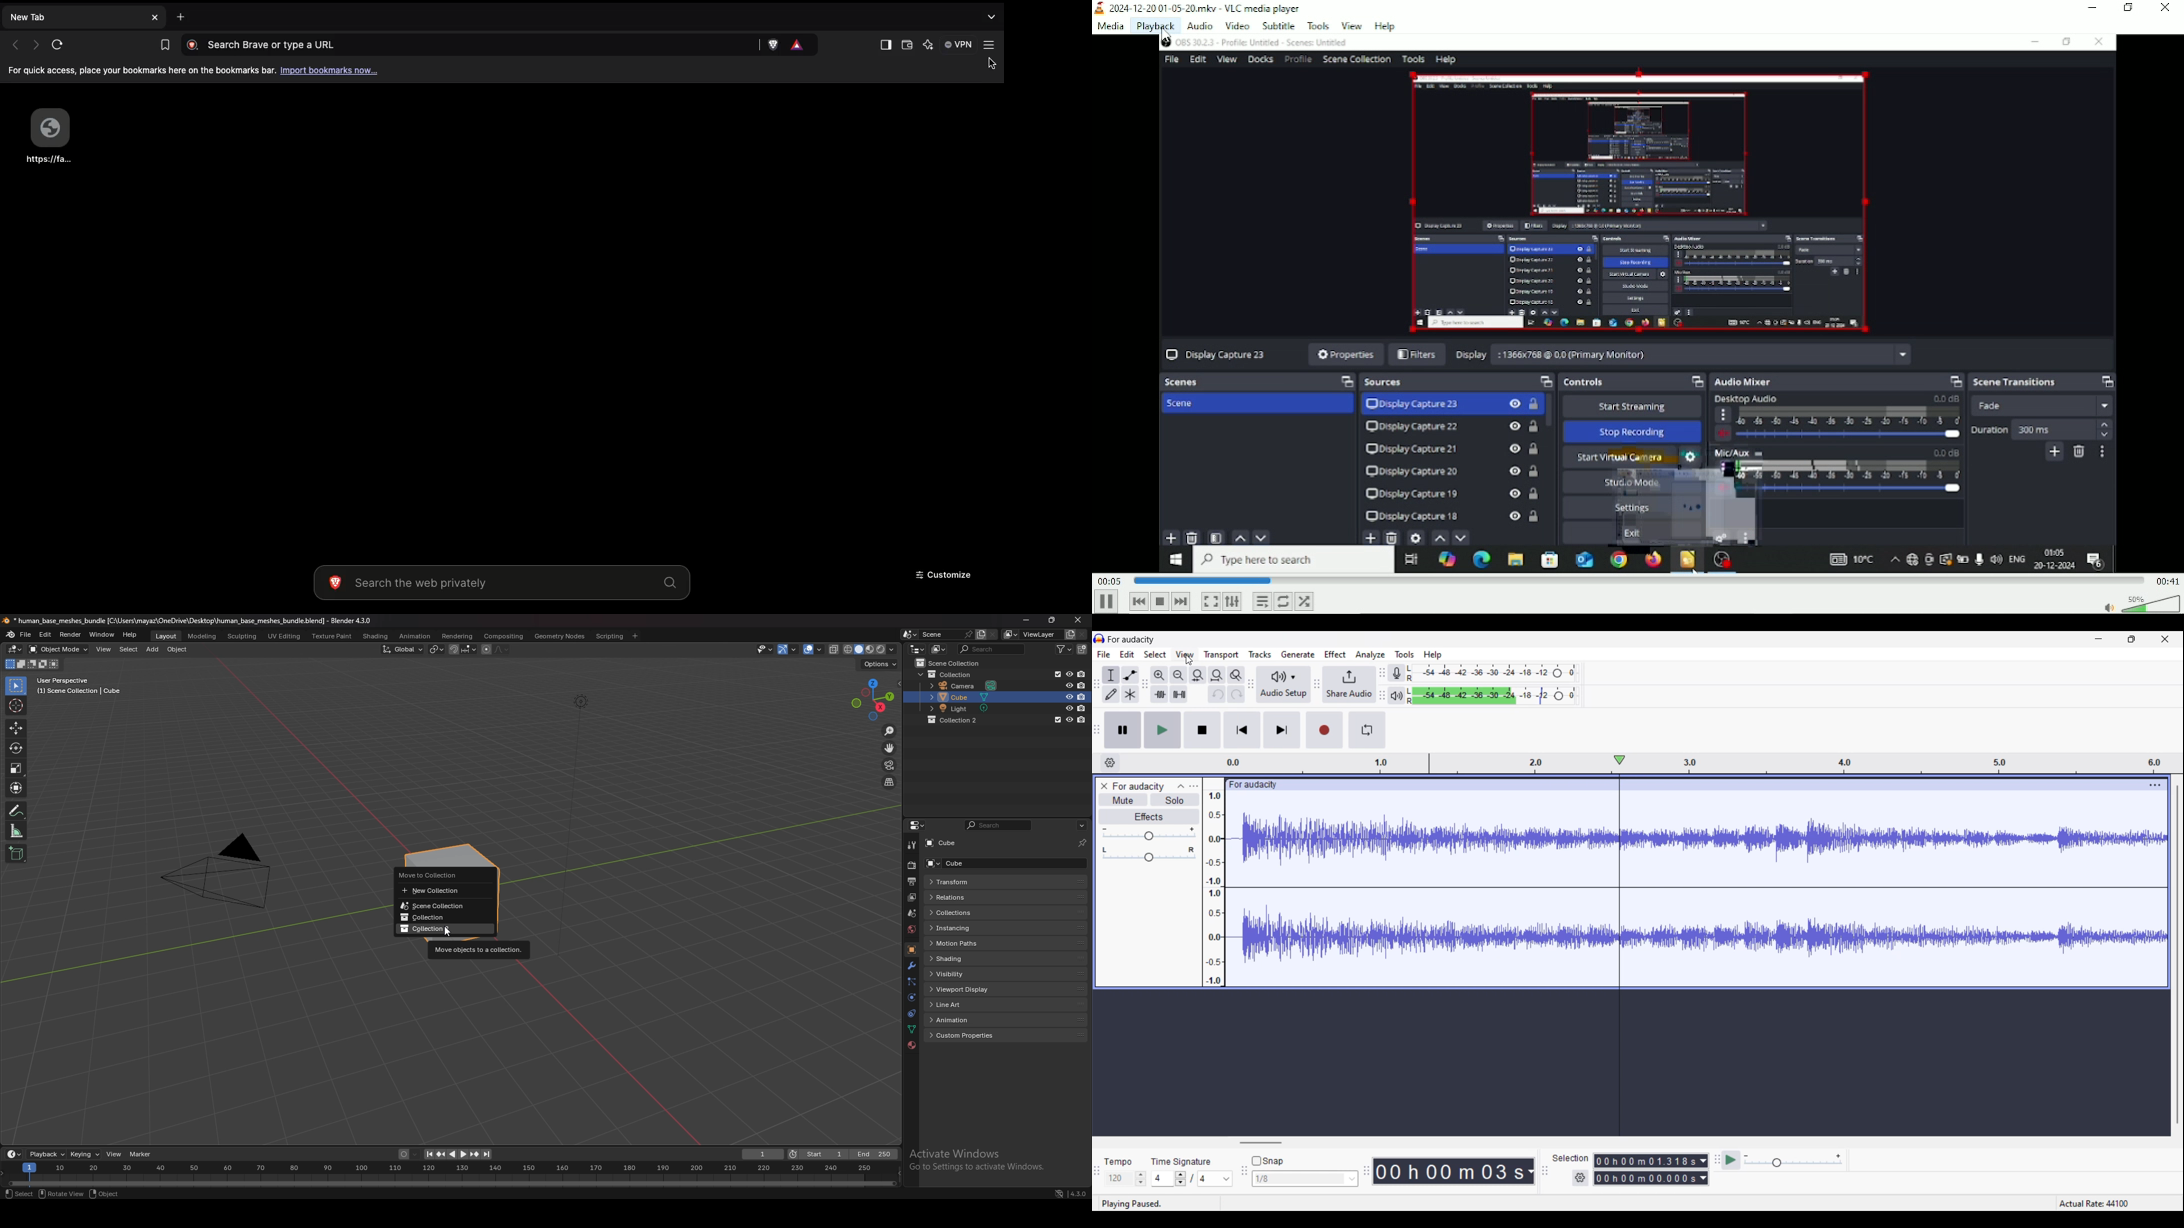 The height and width of the screenshot is (1232, 2184). I want to click on Media, so click(1110, 27).